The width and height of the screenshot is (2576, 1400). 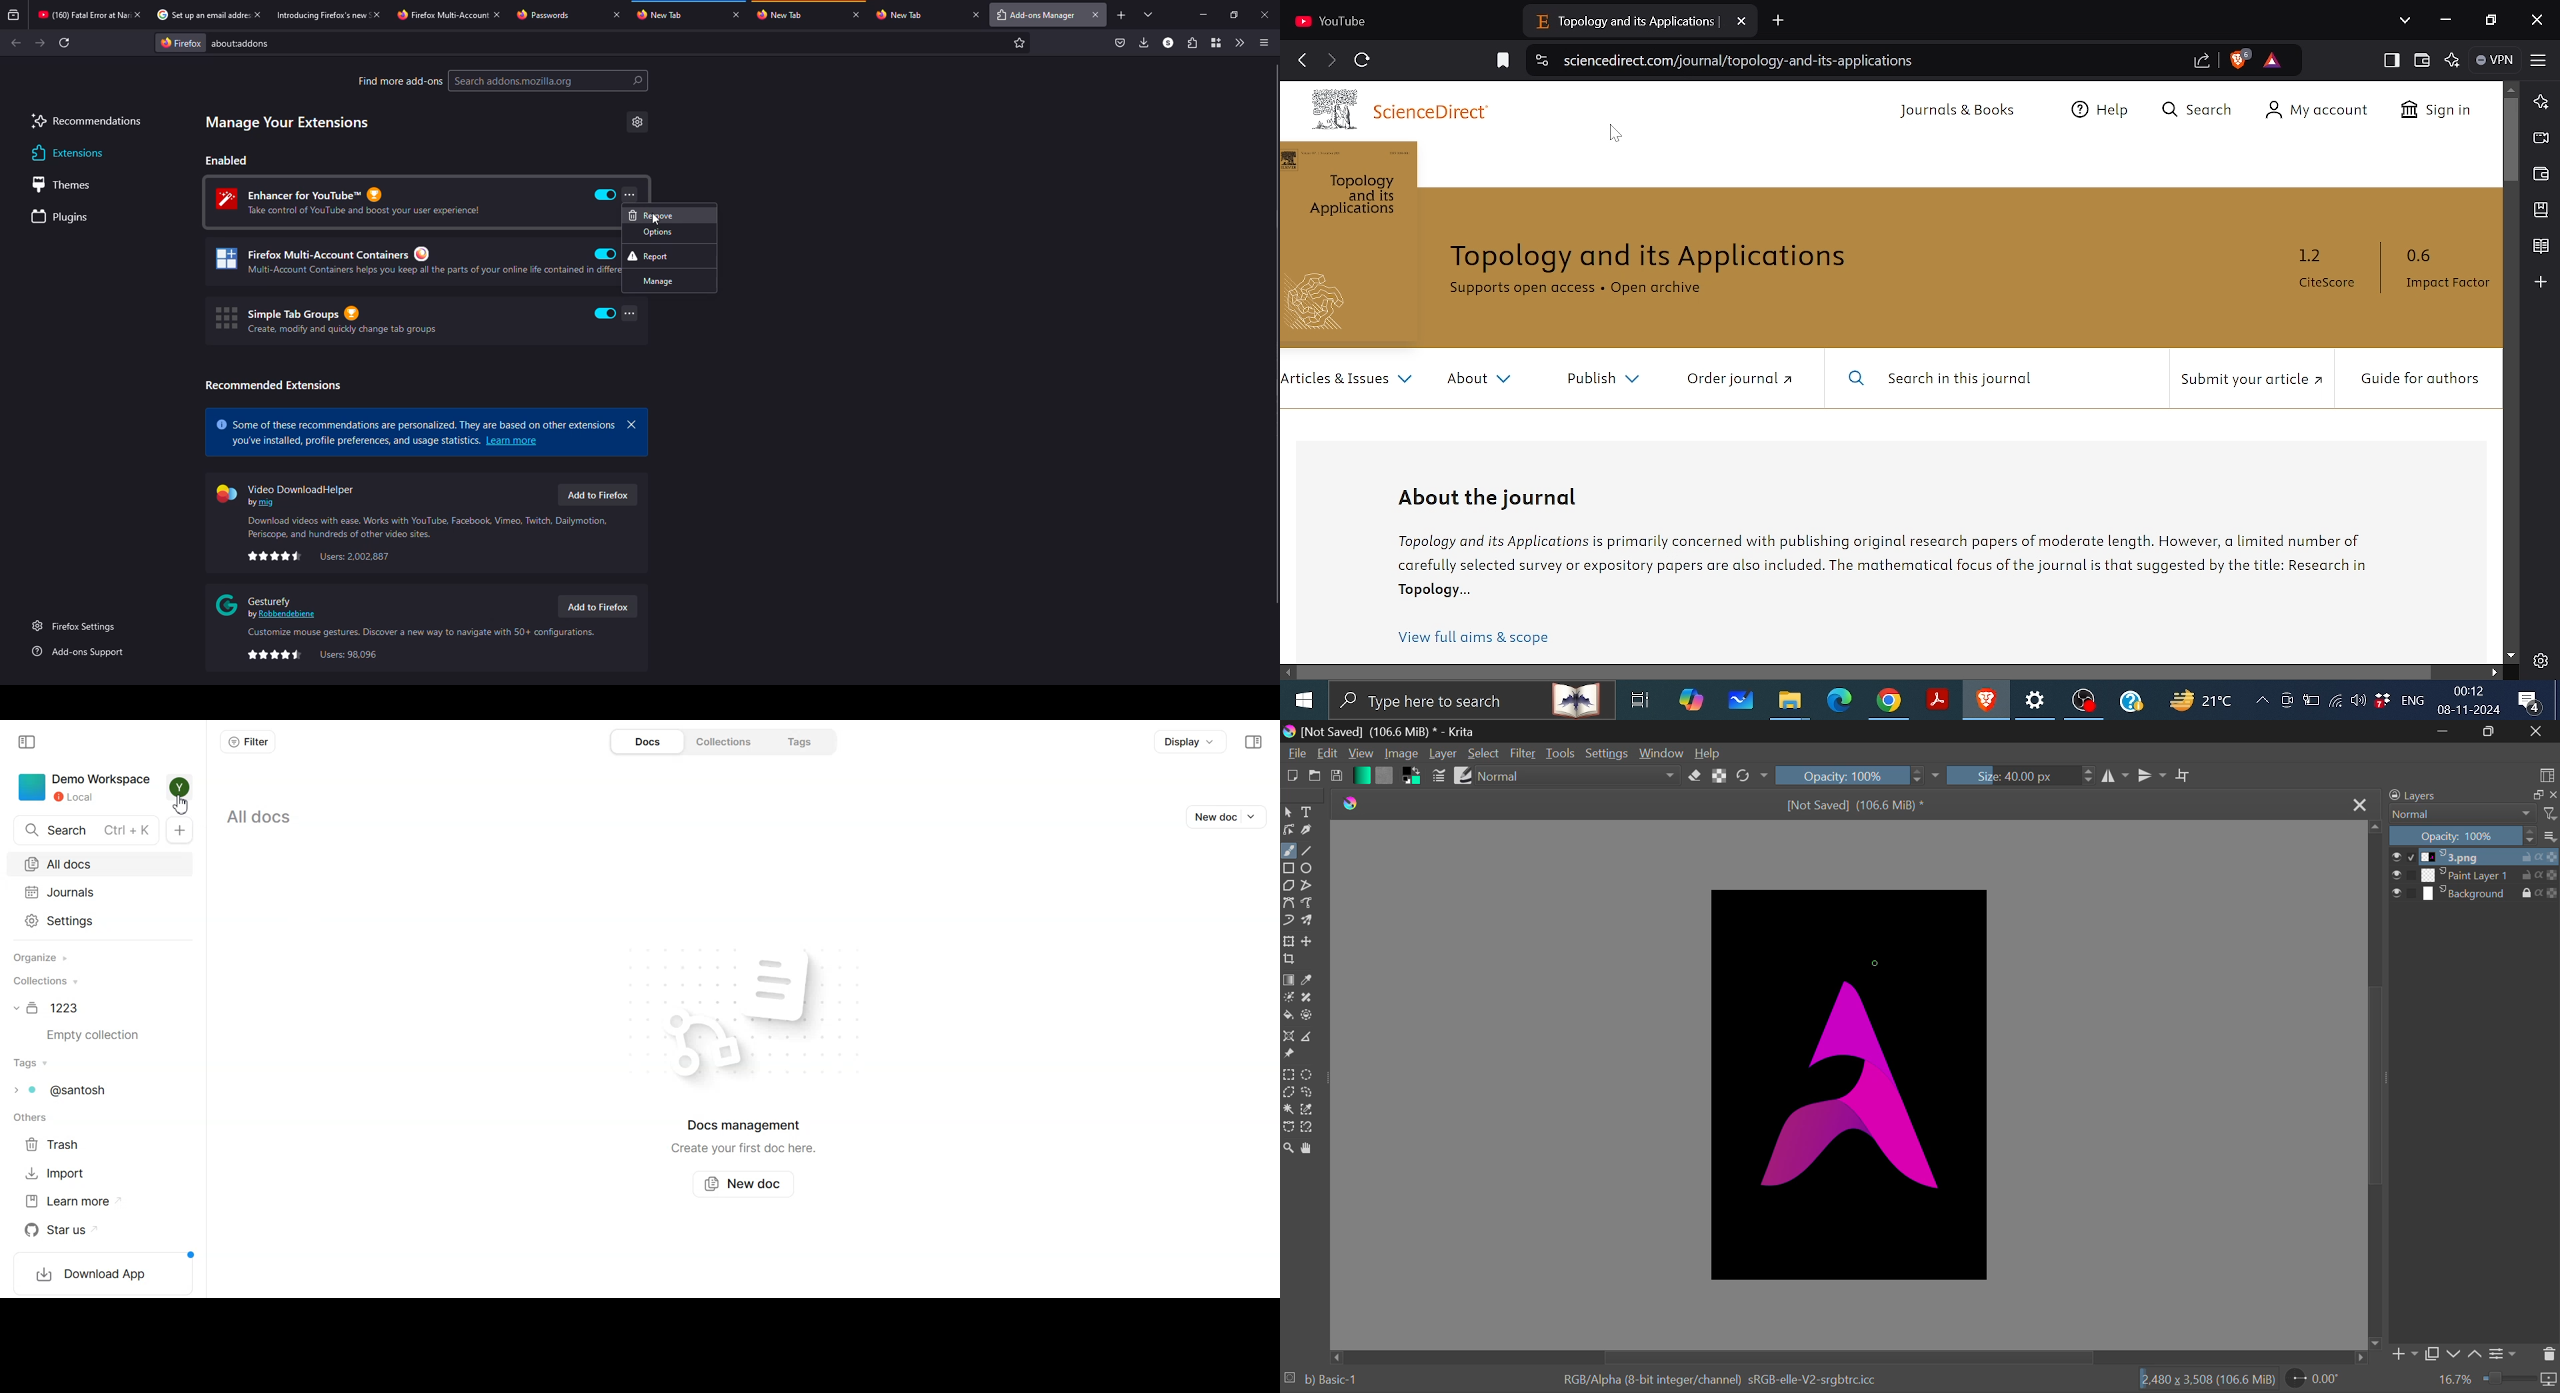 What do you see at coordinates (1289, 942) in the screenshot?
I see `Transform Layer` at bounding box center [1289, 942].